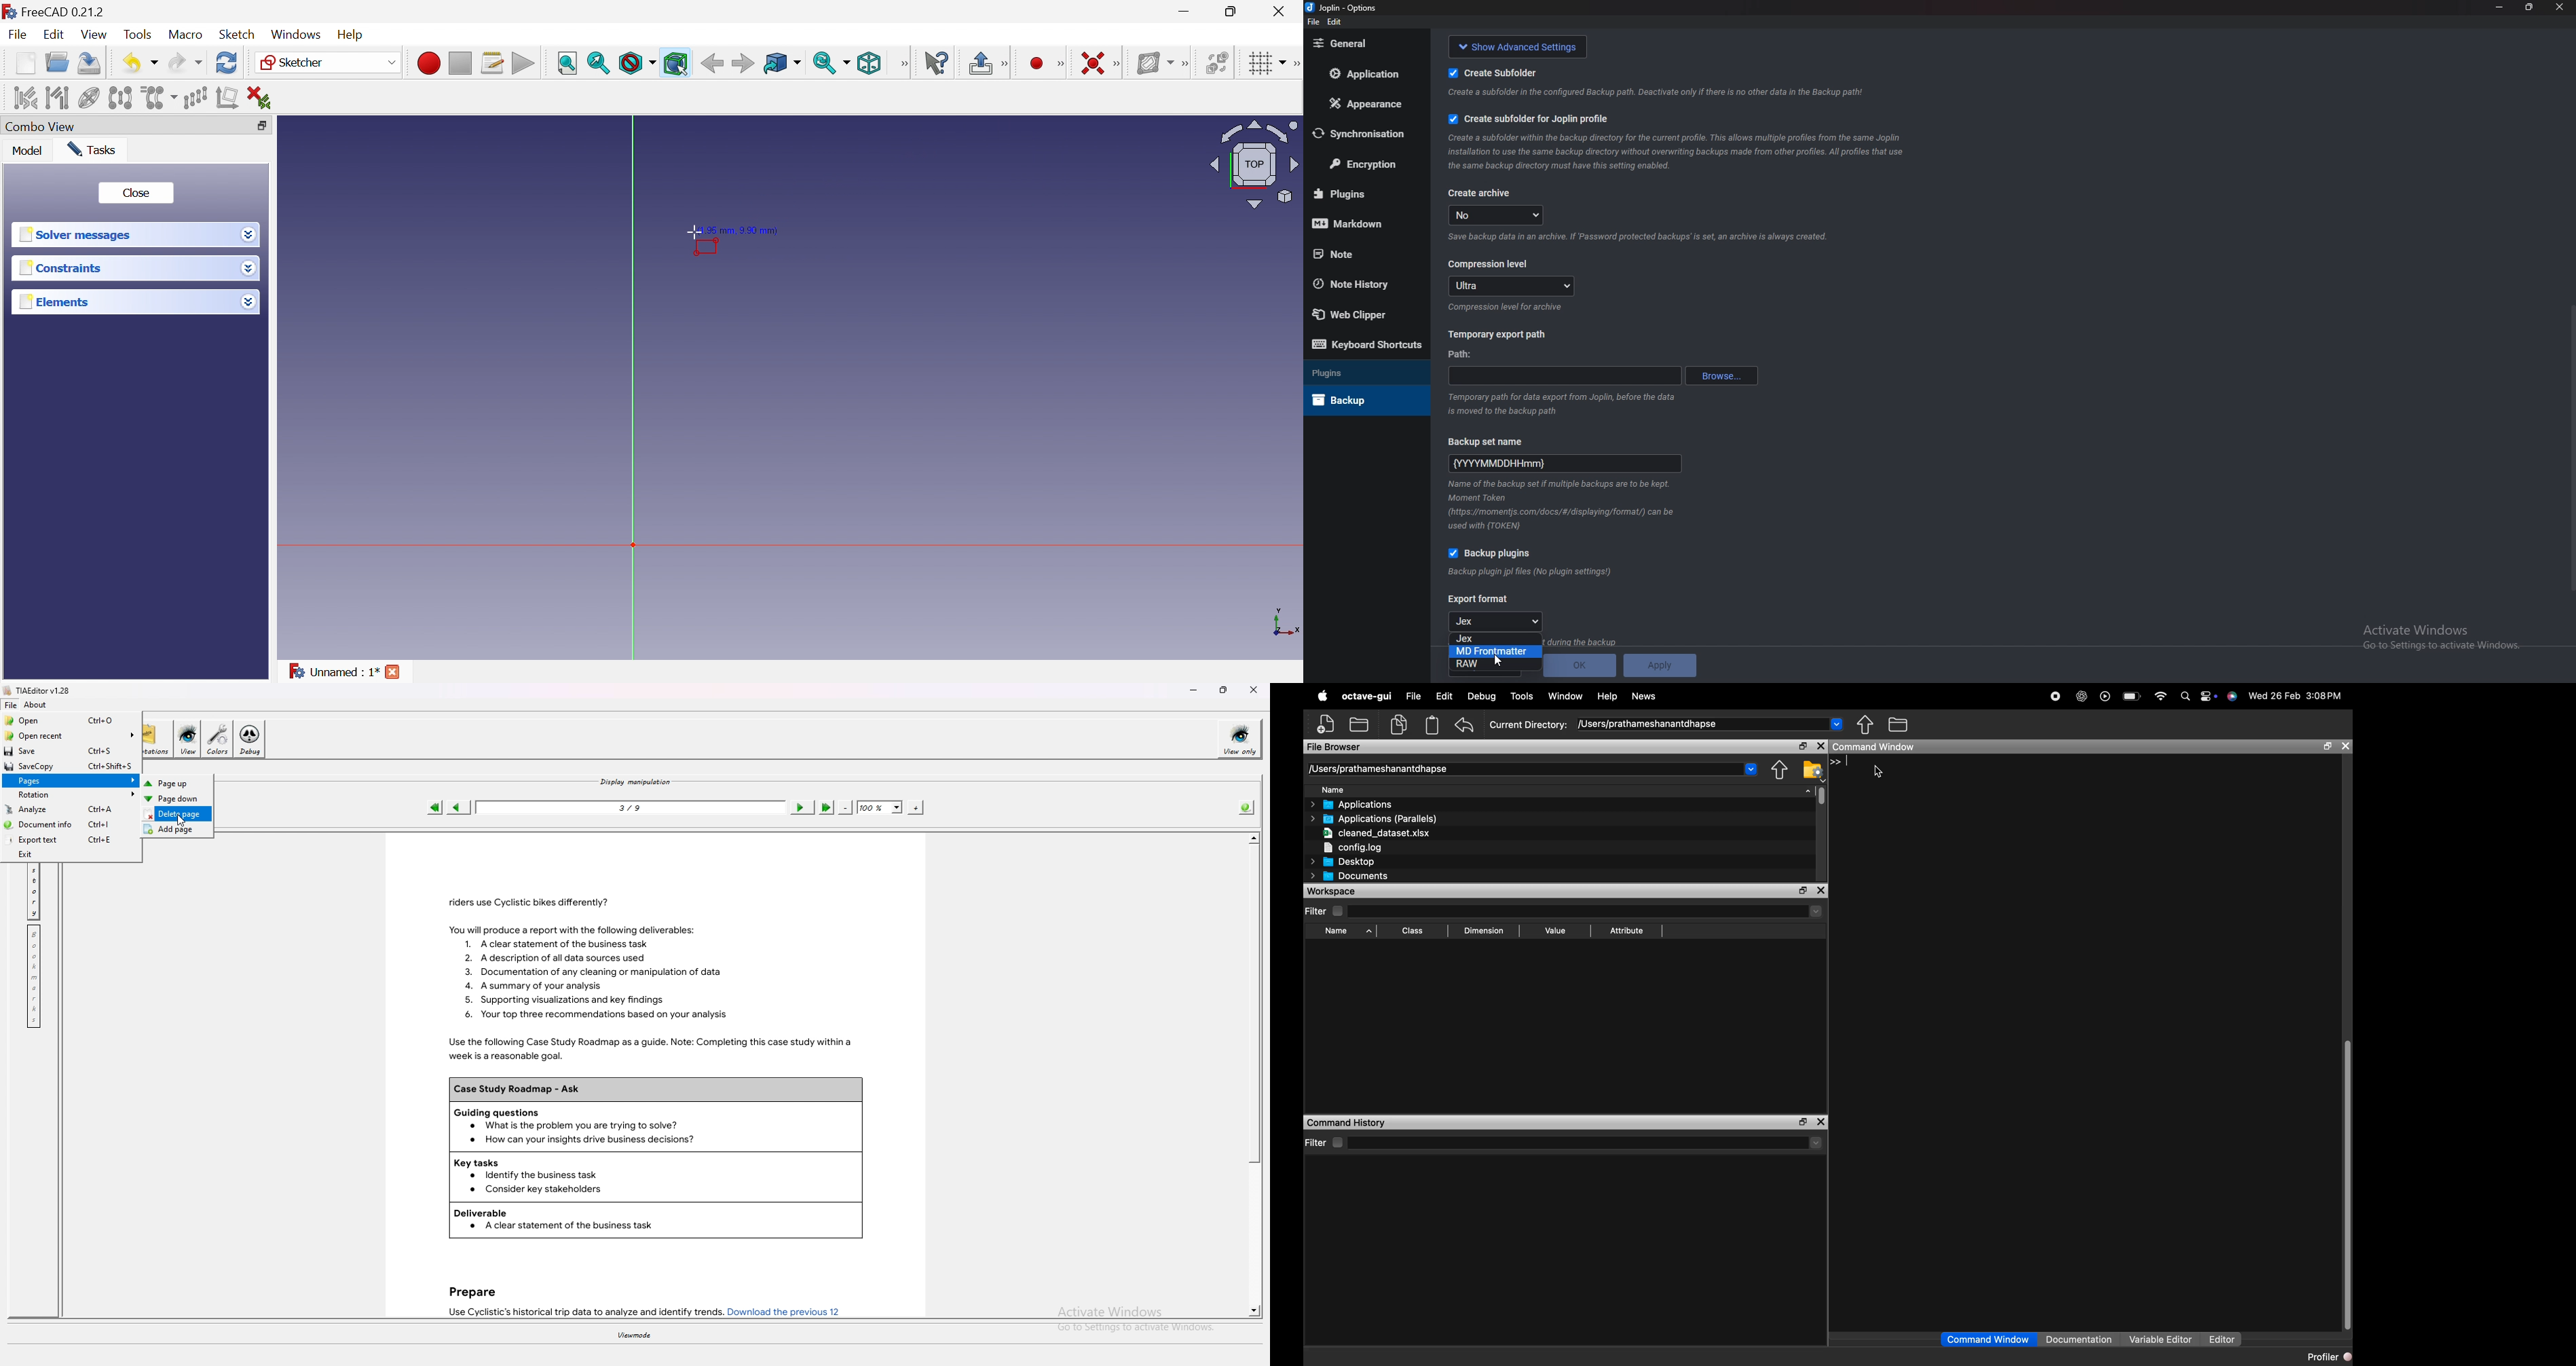  What do you see at coordinates (2105, 696) in the screenshot?
I see `play` at bounding box center [2105, 696].